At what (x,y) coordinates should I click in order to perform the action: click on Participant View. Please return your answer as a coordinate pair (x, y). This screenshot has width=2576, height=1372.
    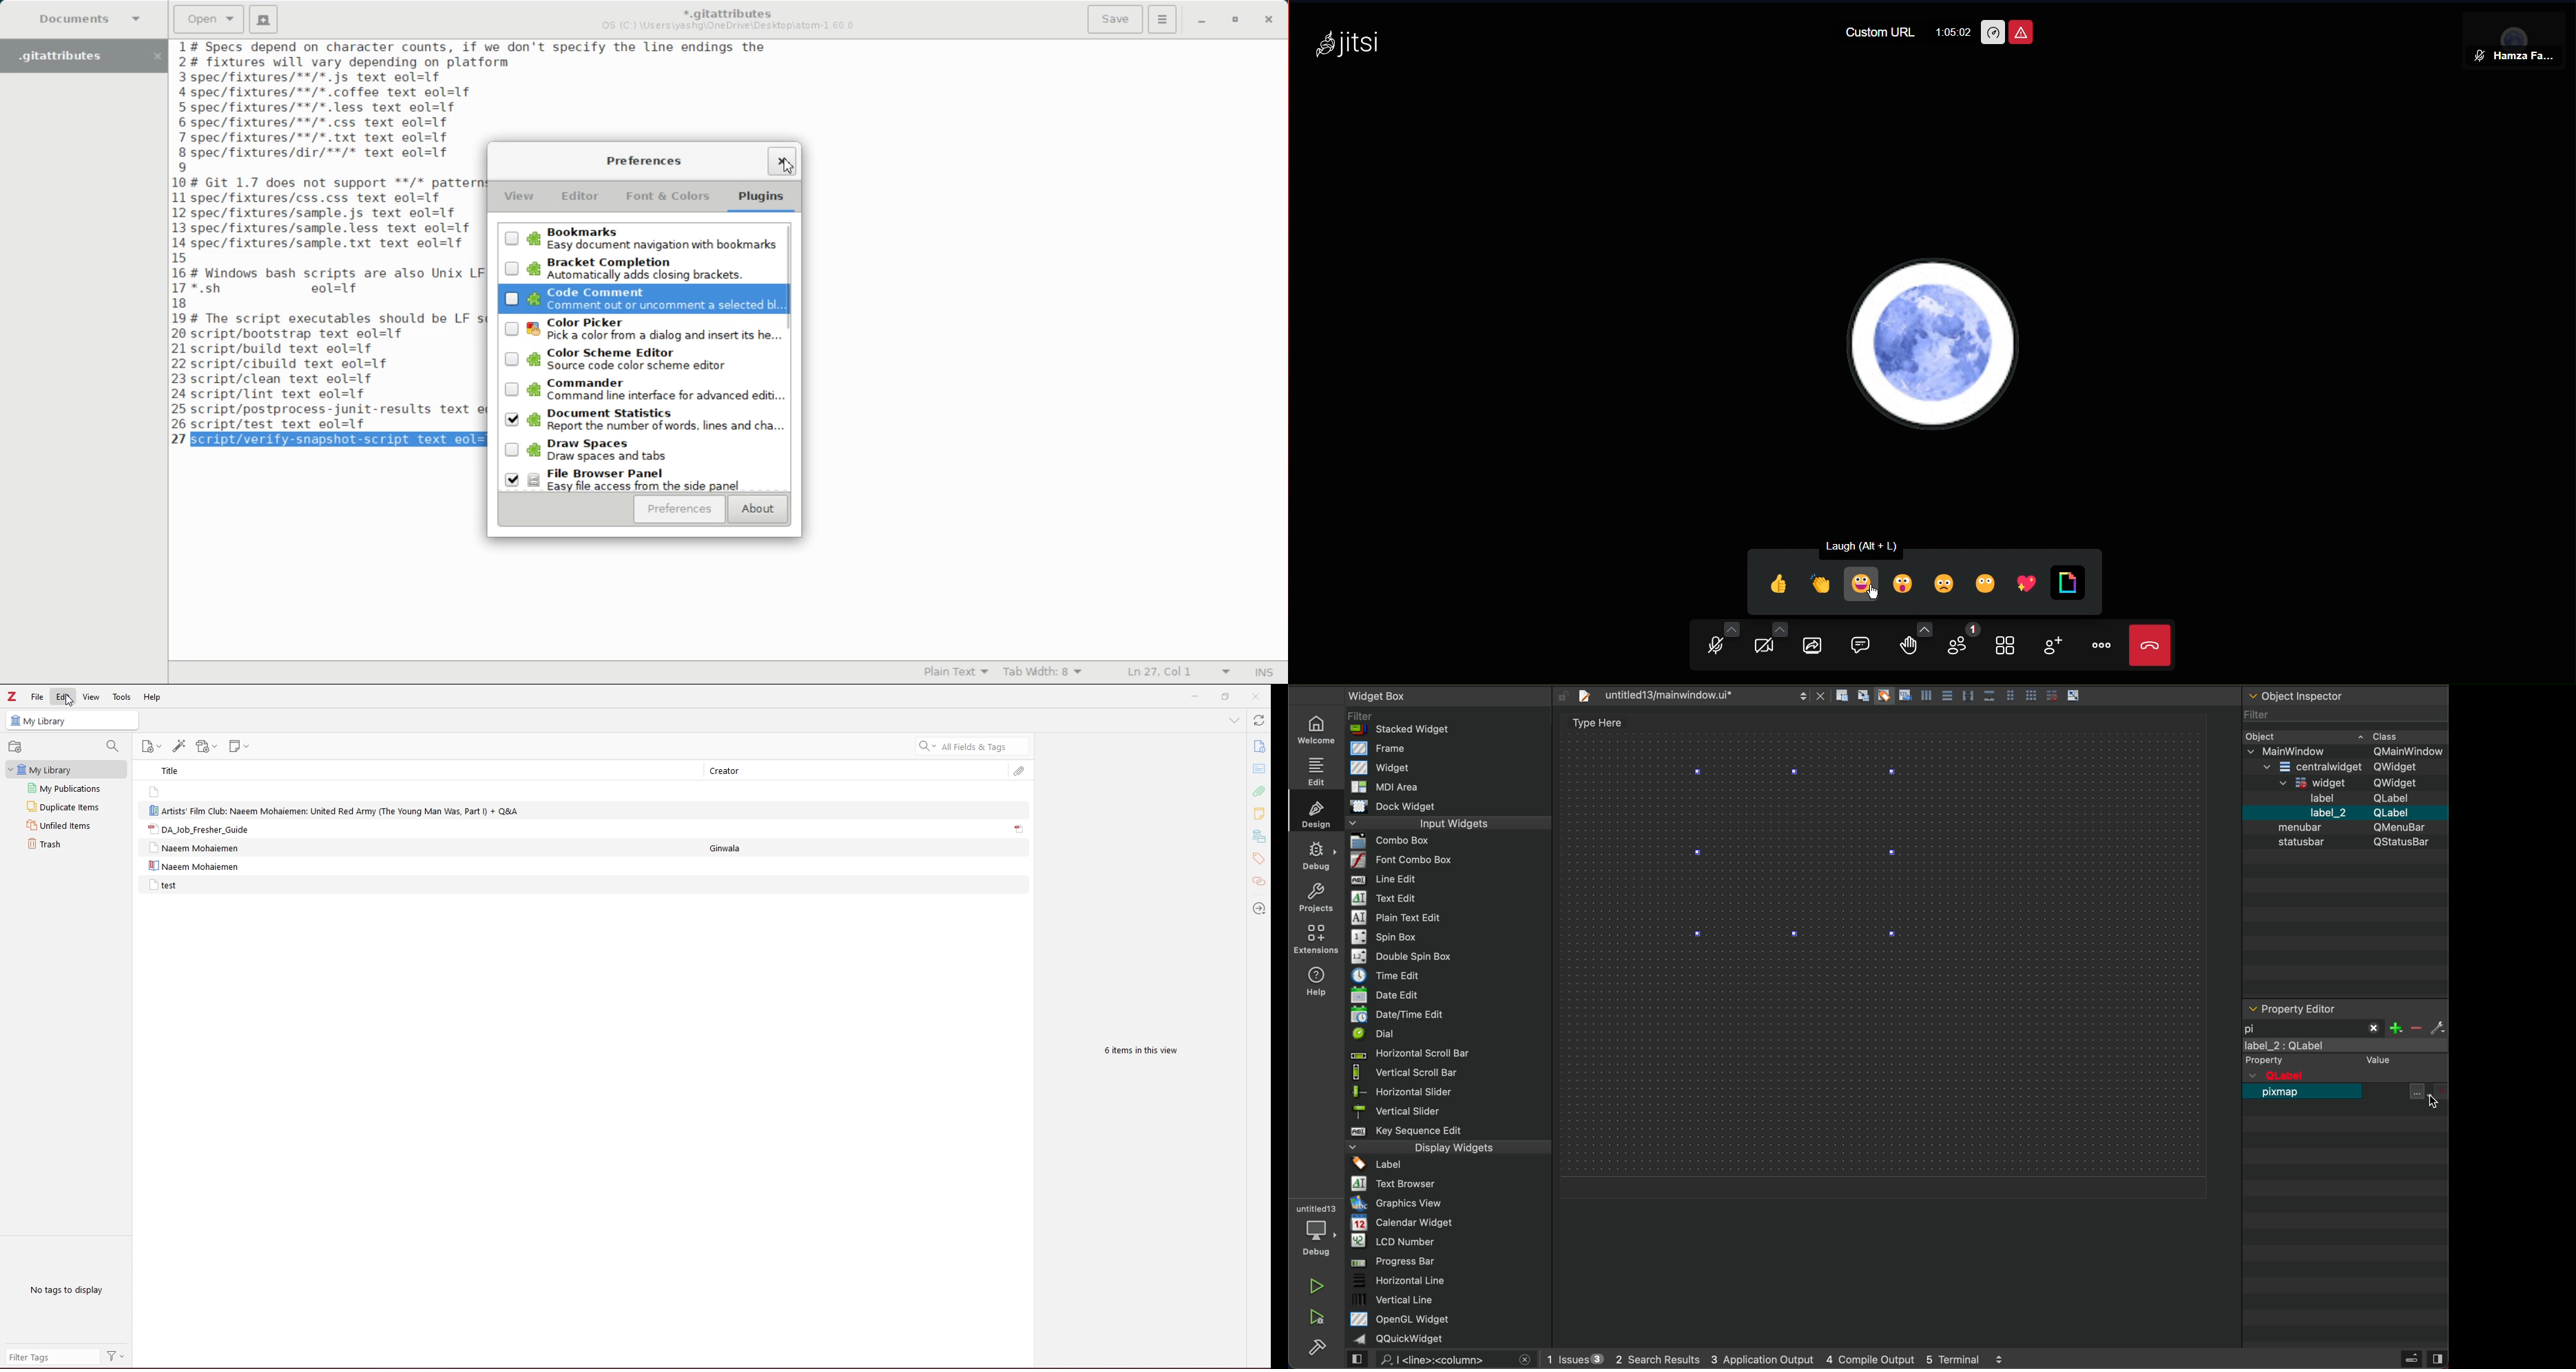
    Looking at the image, I should click on (2517, 33).